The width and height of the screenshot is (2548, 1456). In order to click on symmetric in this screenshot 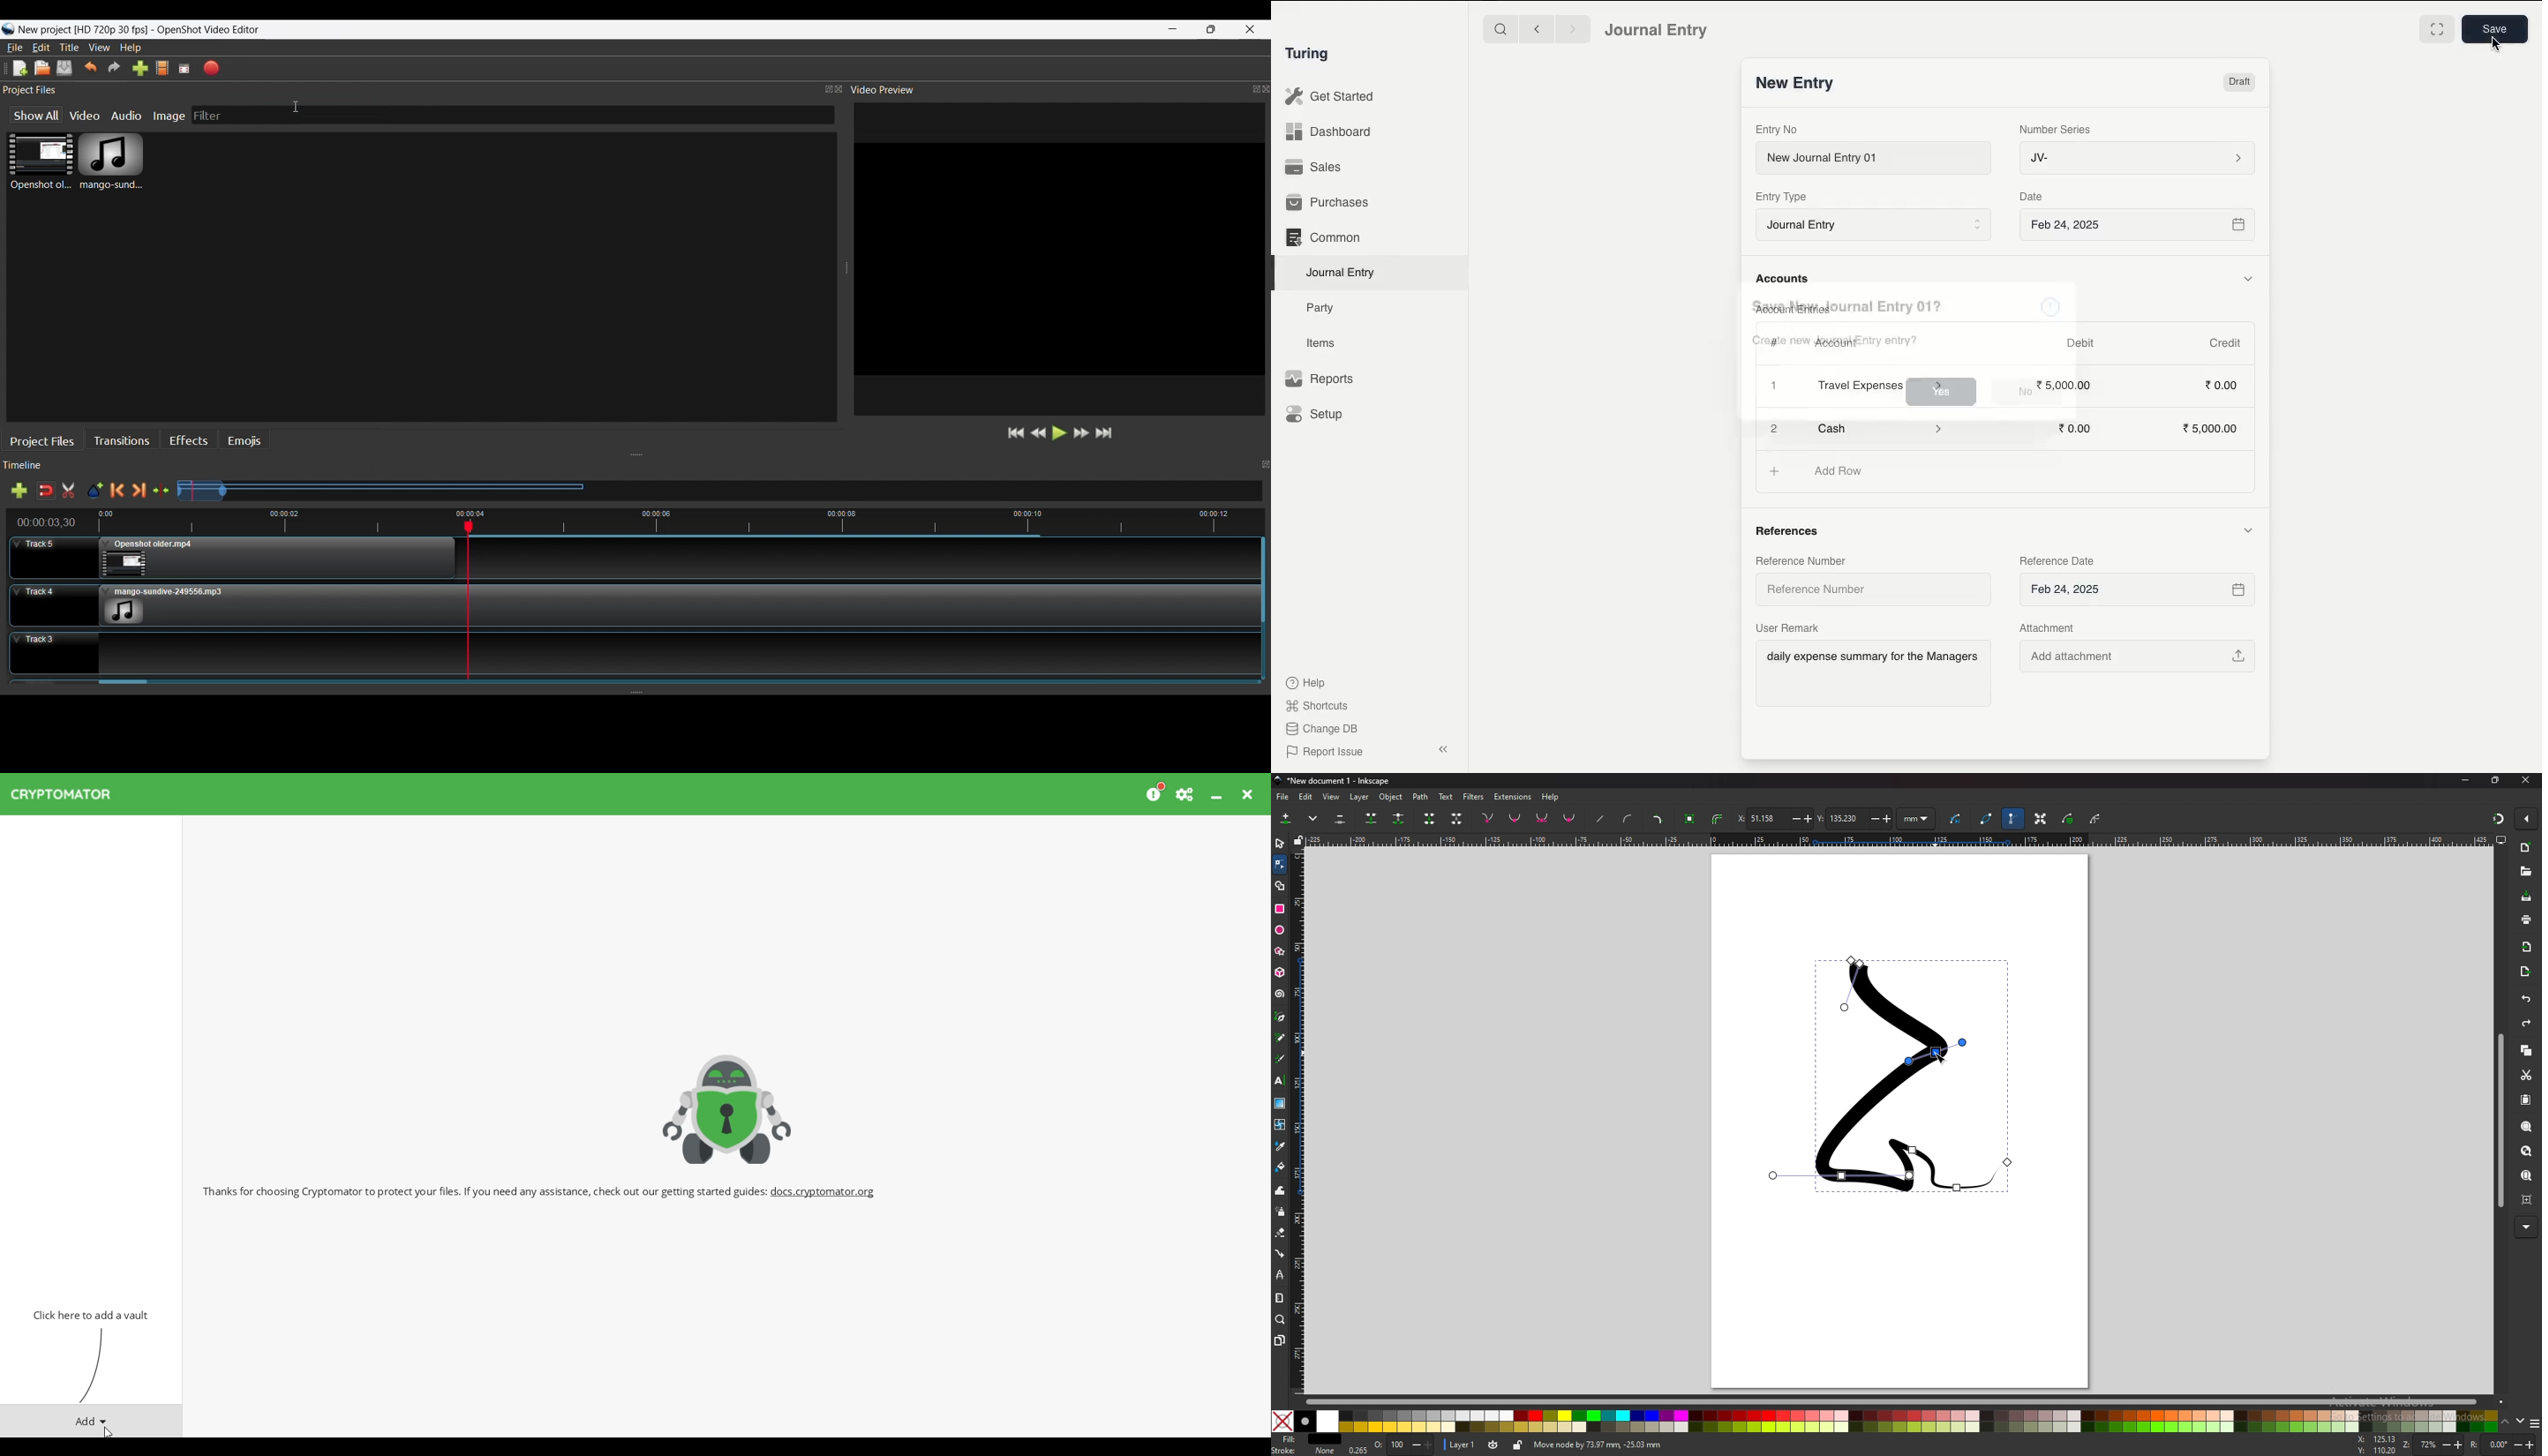, I will do `click(1542, 819)`.